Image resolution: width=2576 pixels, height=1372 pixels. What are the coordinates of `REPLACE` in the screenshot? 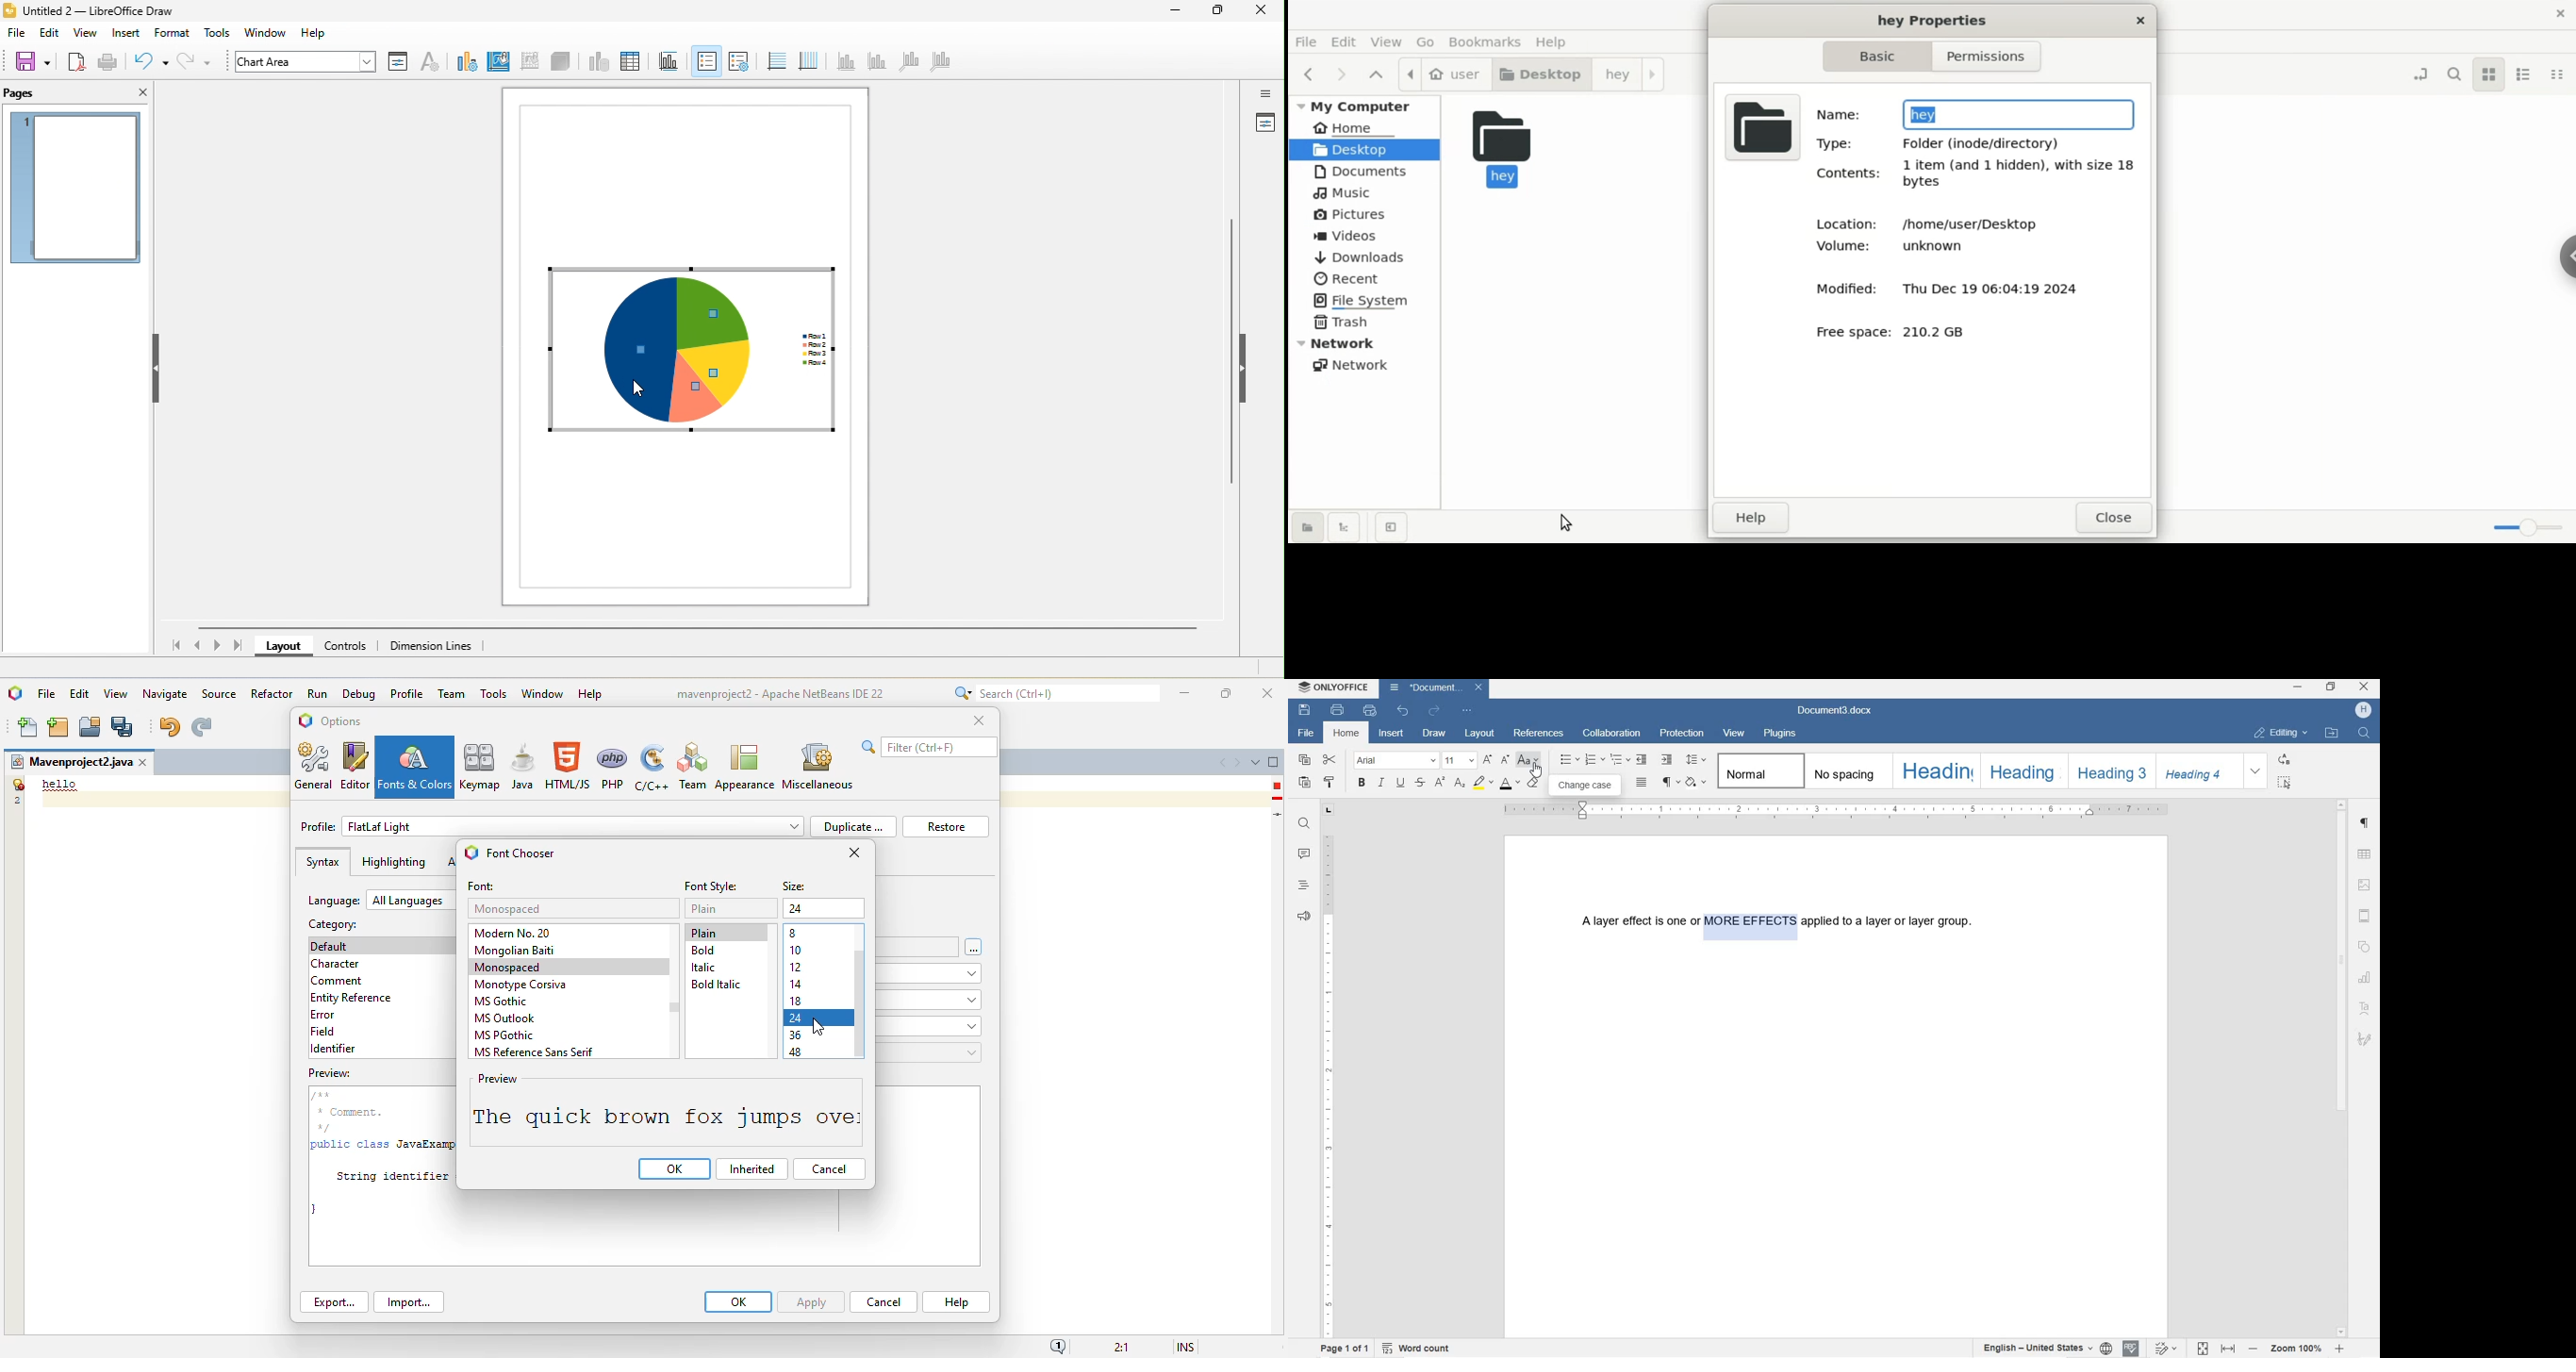 It's located at (2285, 759).